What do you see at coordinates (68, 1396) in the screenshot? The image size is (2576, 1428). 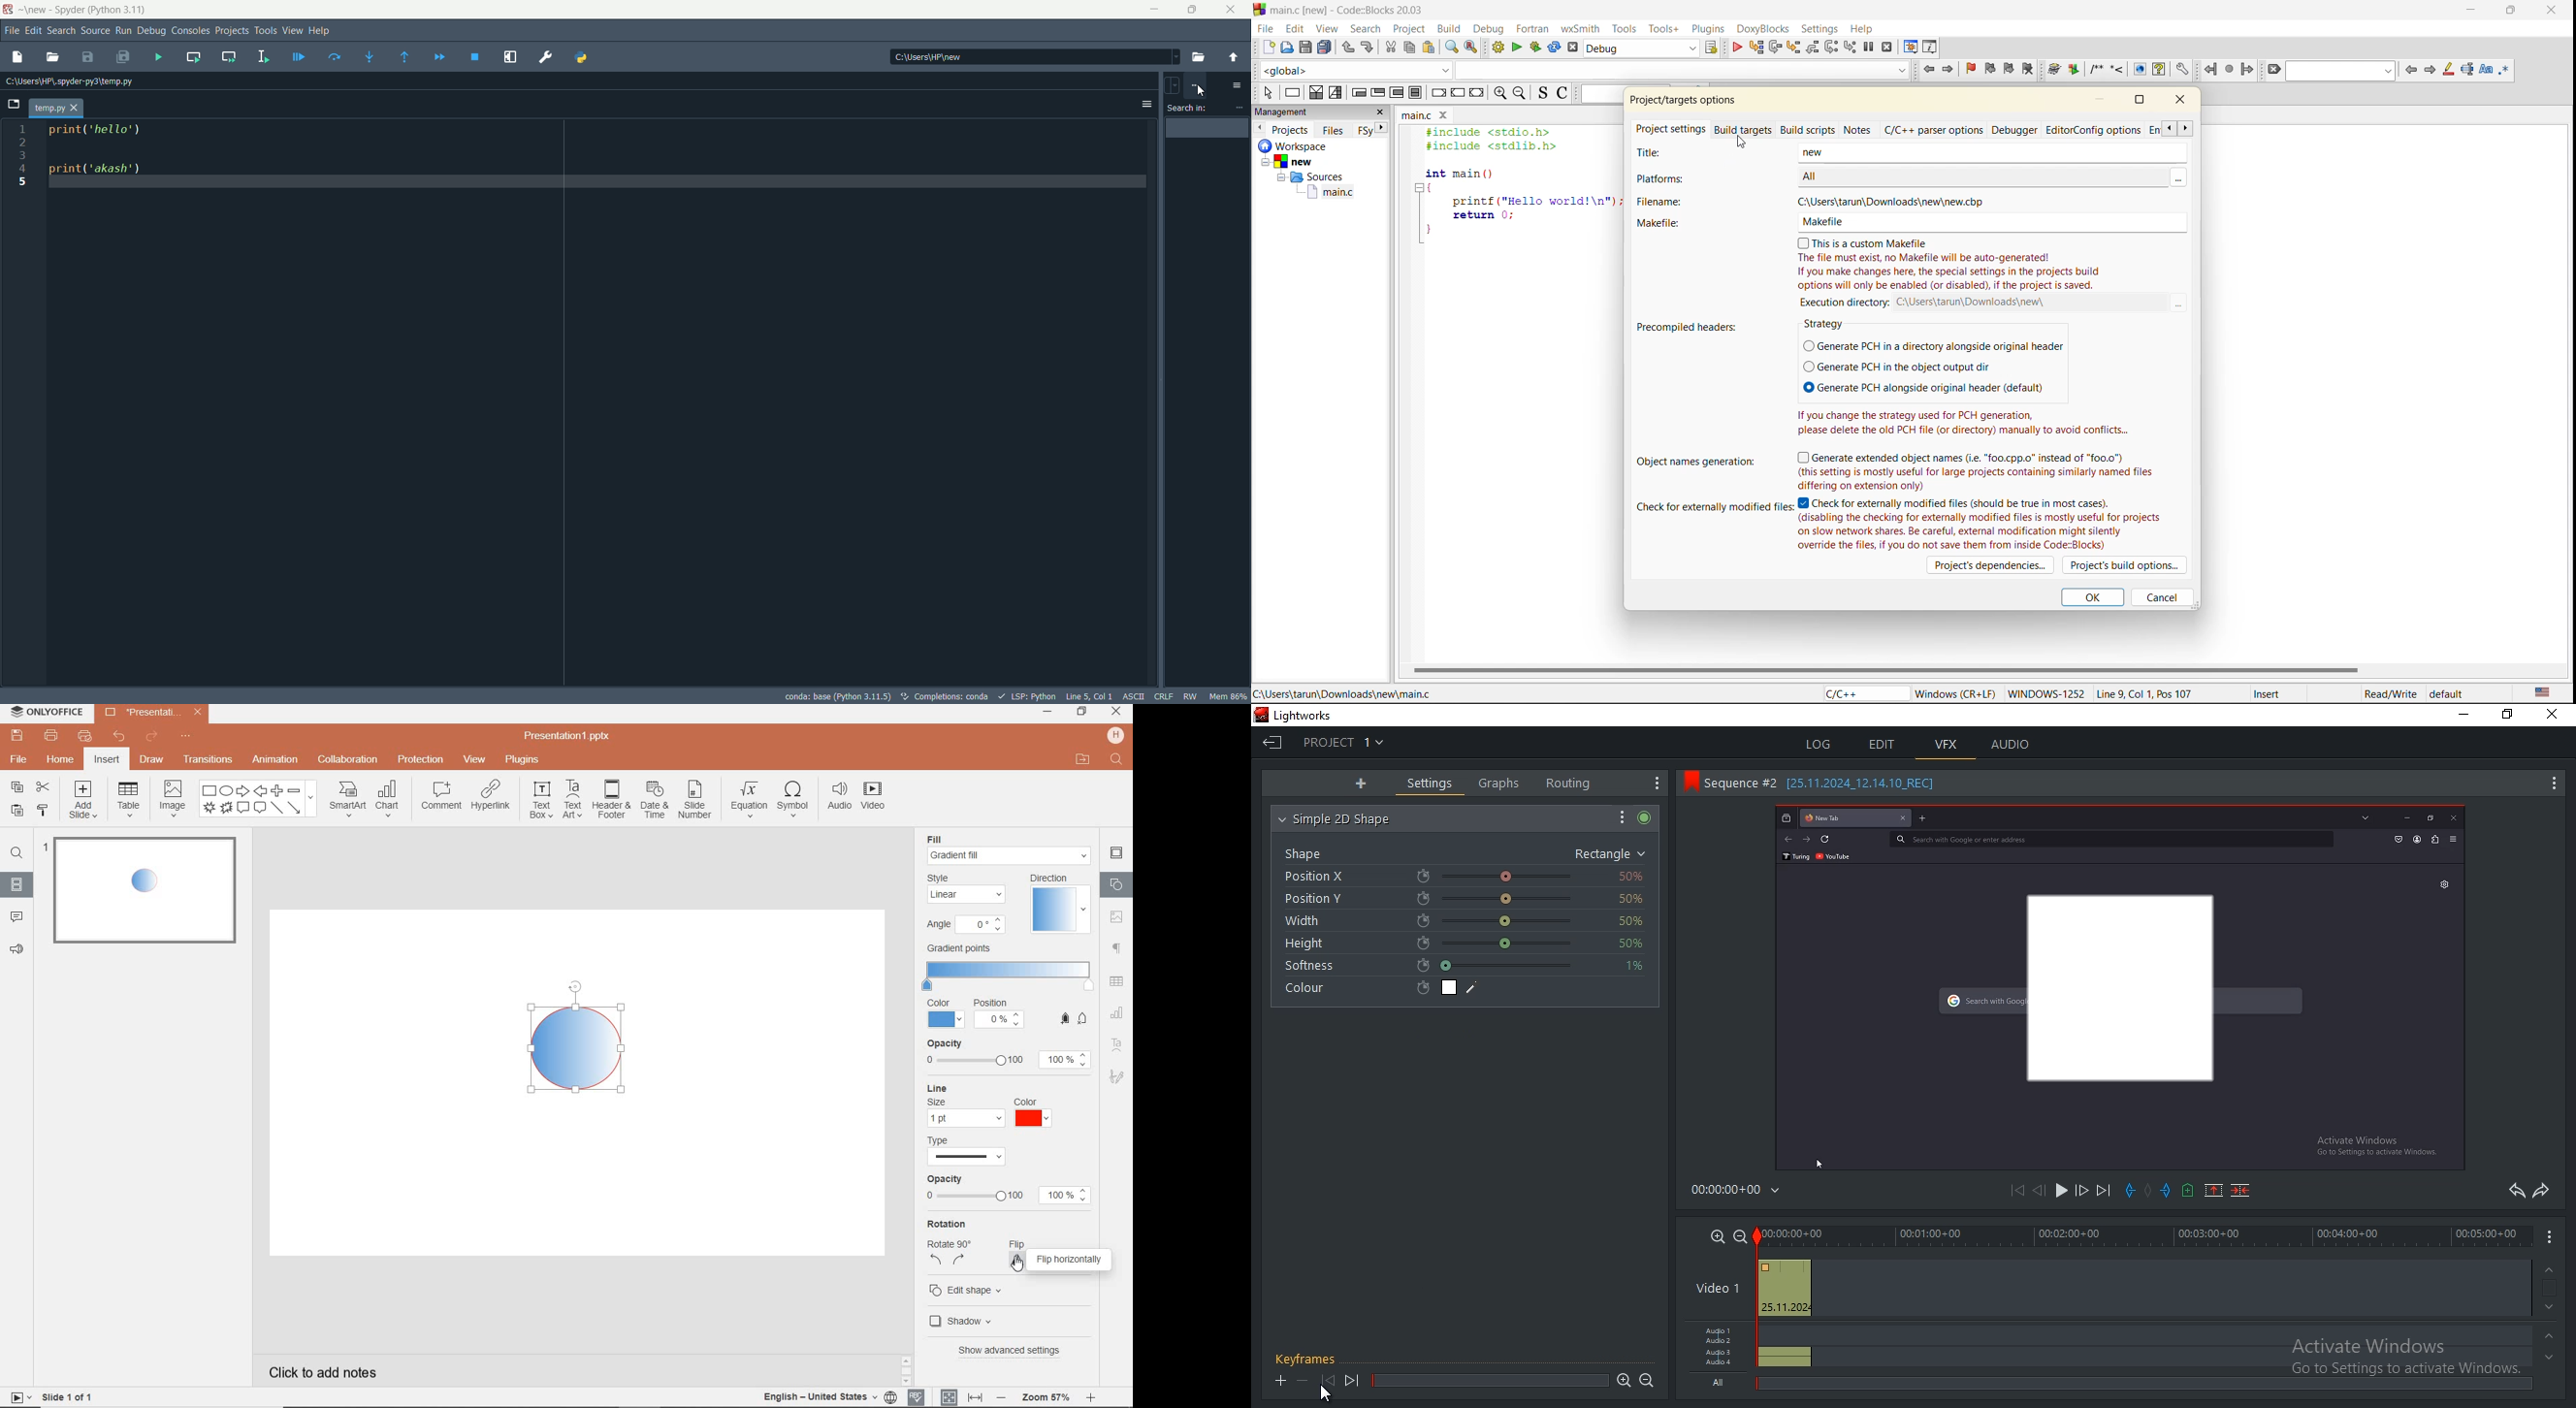 I see `slide 1 of 1` at bounding box center [68, 1396].